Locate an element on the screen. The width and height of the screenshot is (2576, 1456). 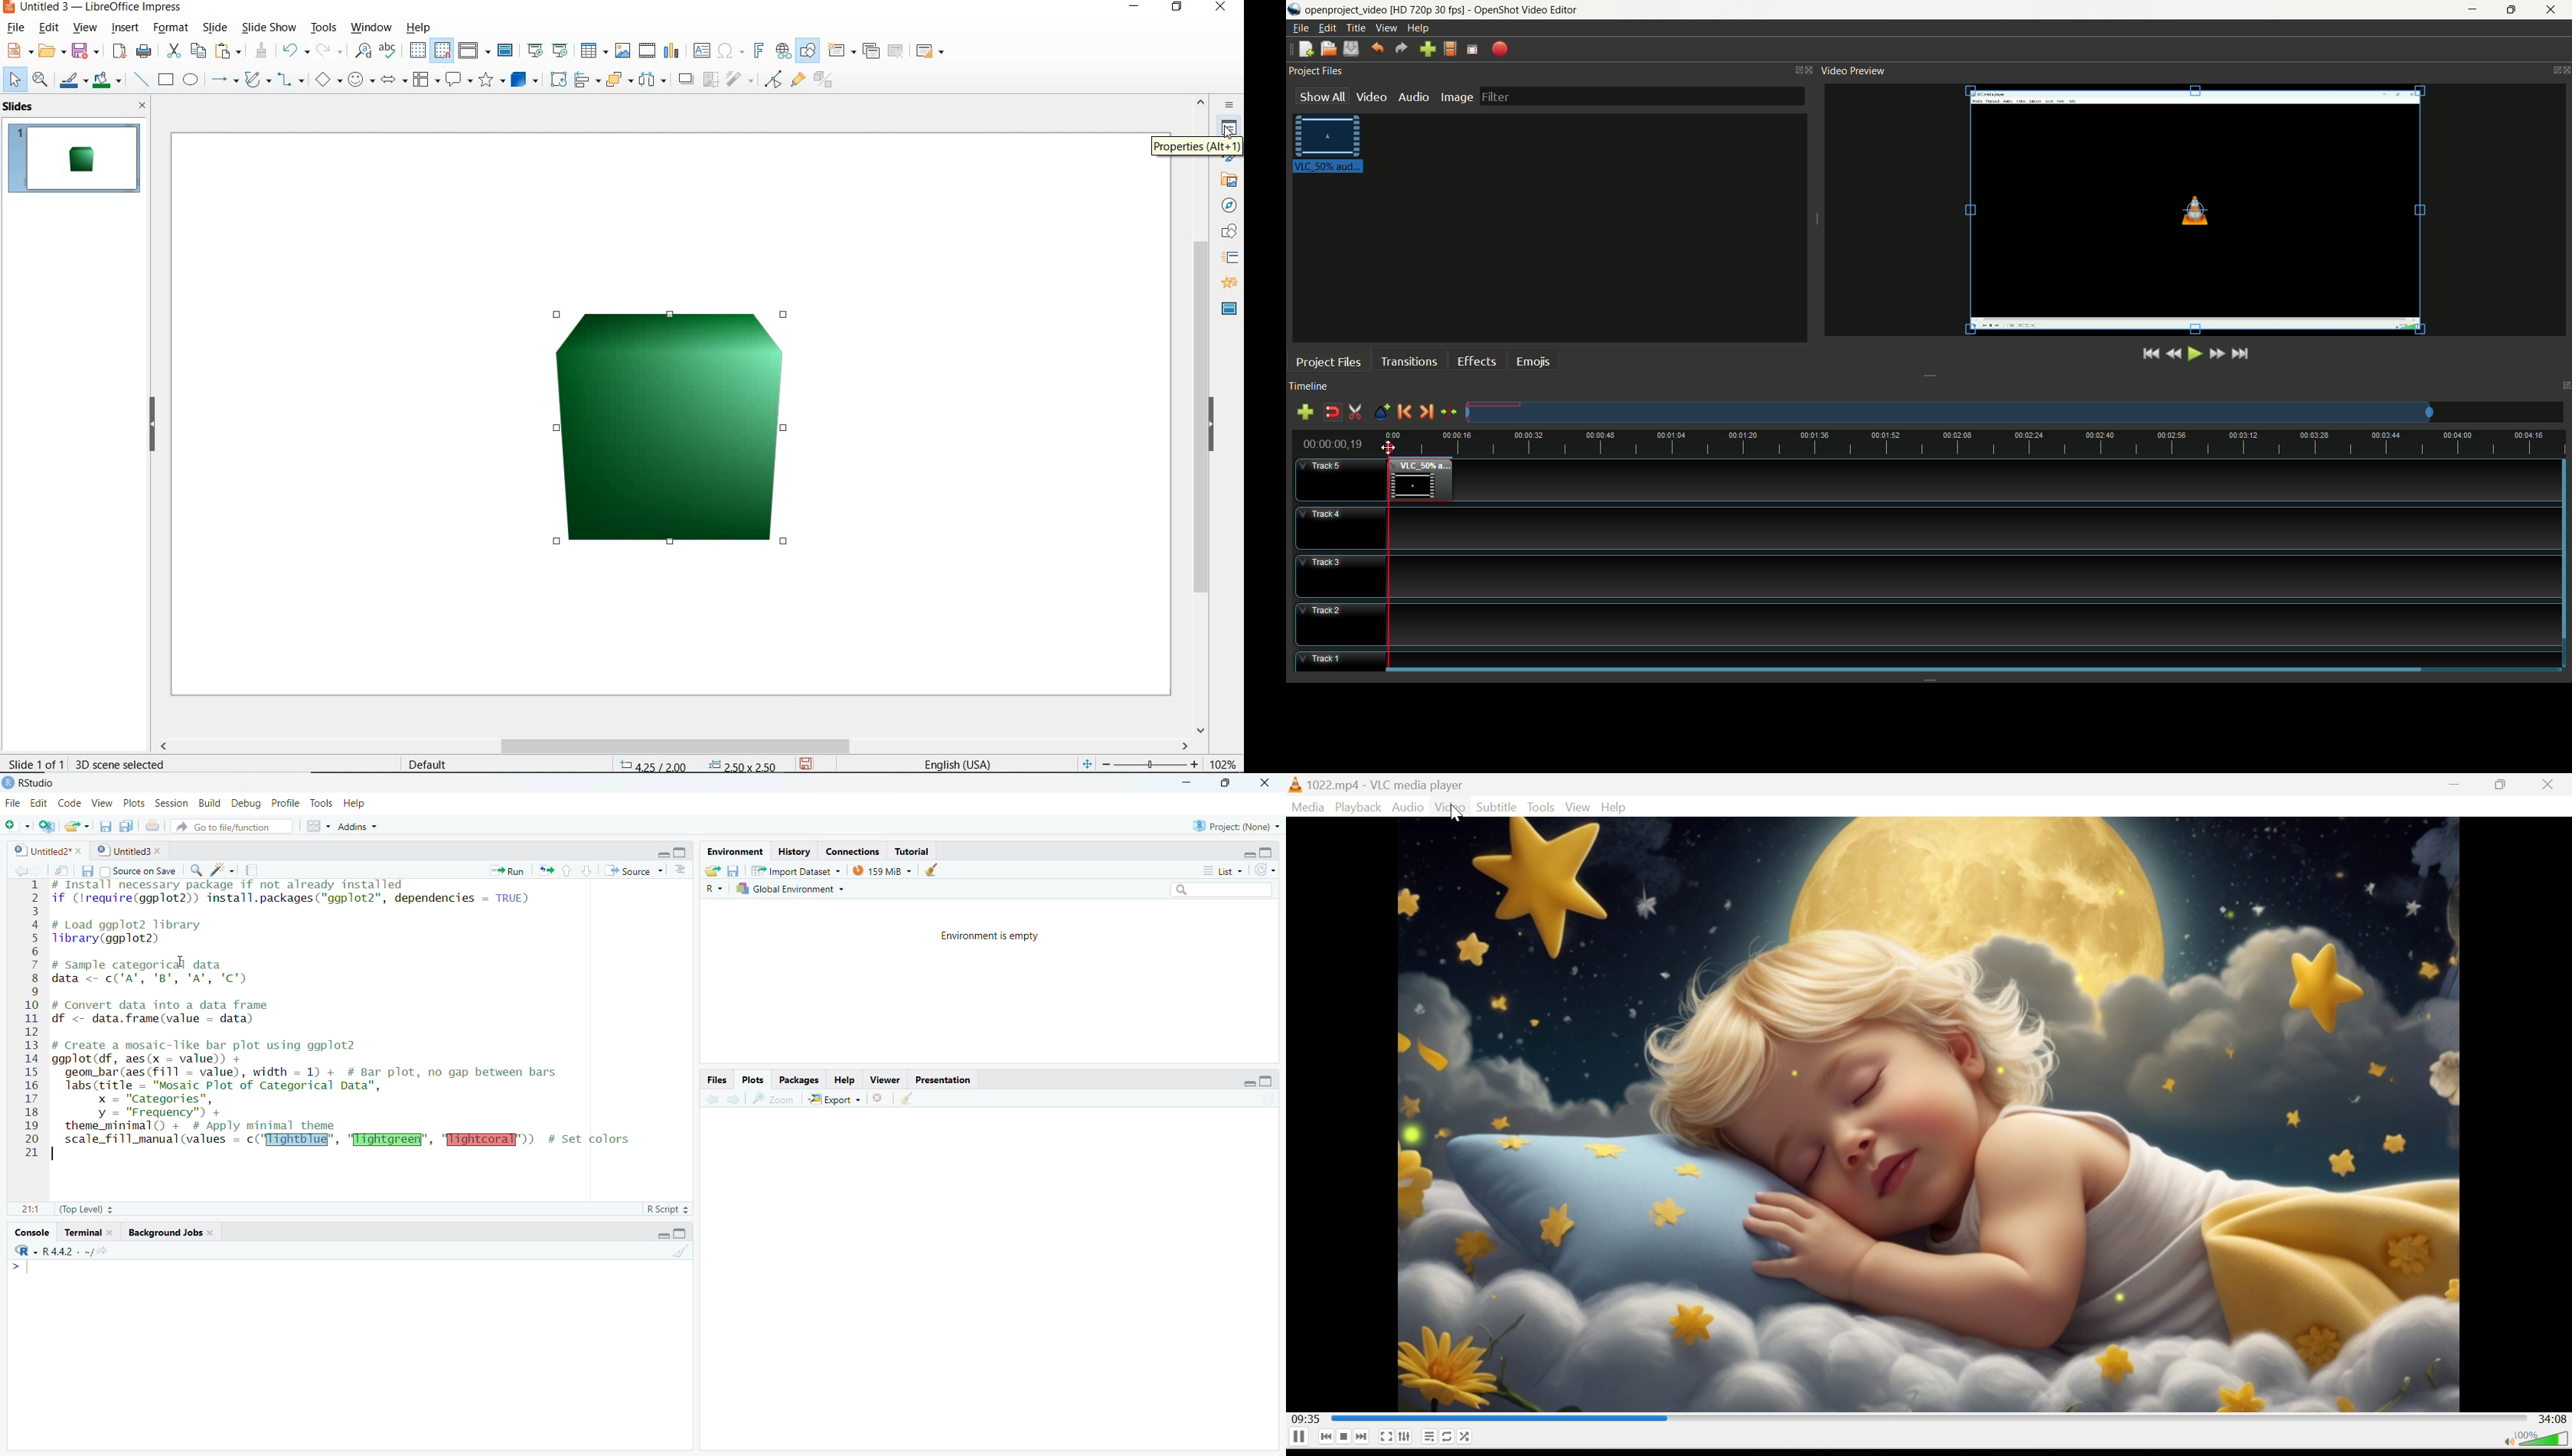
Help is located at coordinates (844, 1081).